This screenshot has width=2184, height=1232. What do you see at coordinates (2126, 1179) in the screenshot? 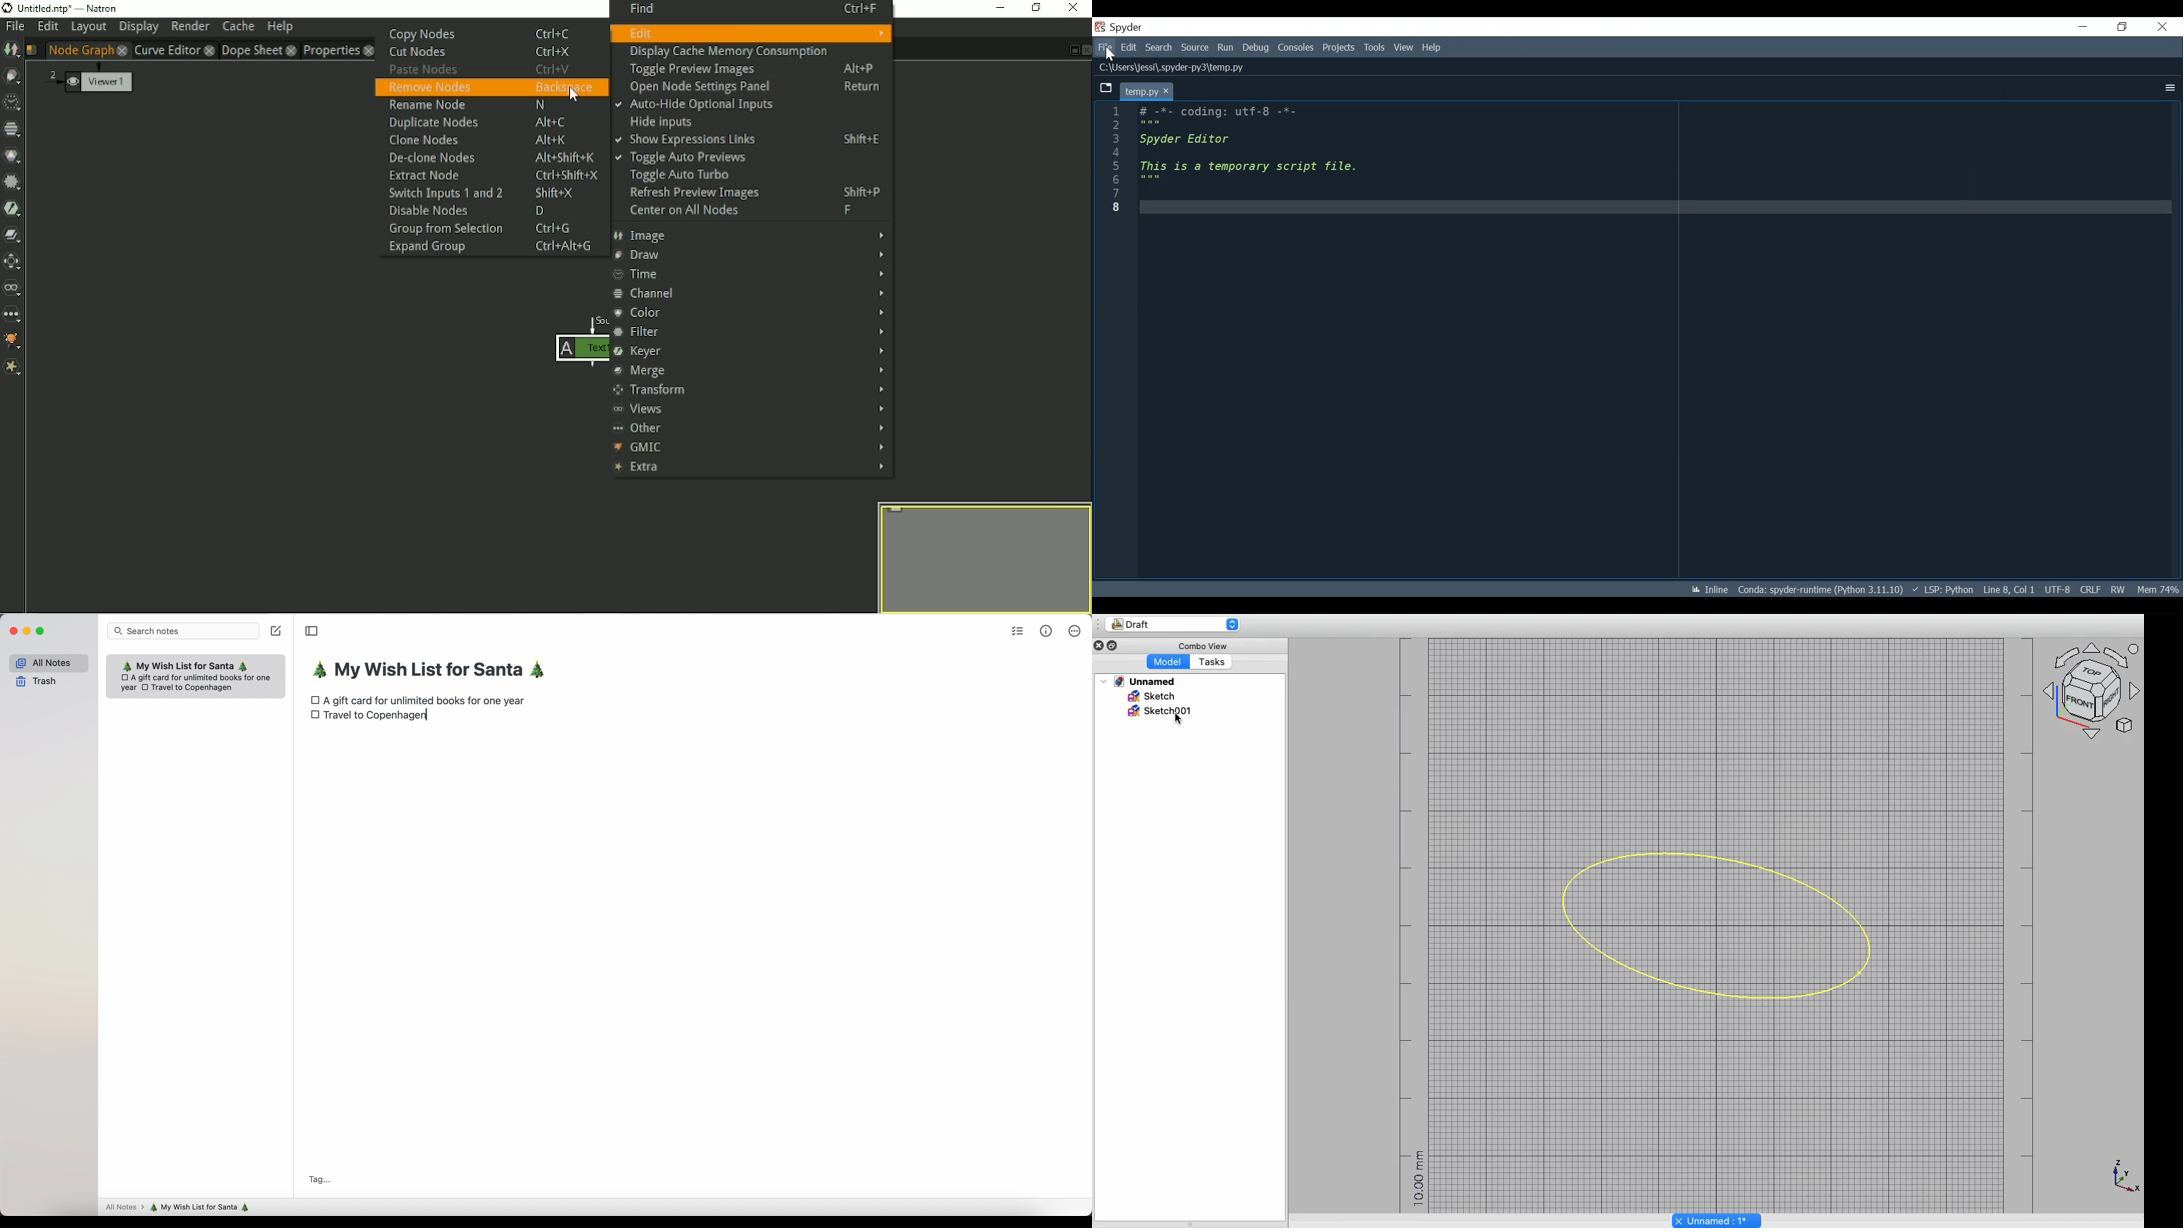
I see `Axes` at bounding box center [2126, 1179].